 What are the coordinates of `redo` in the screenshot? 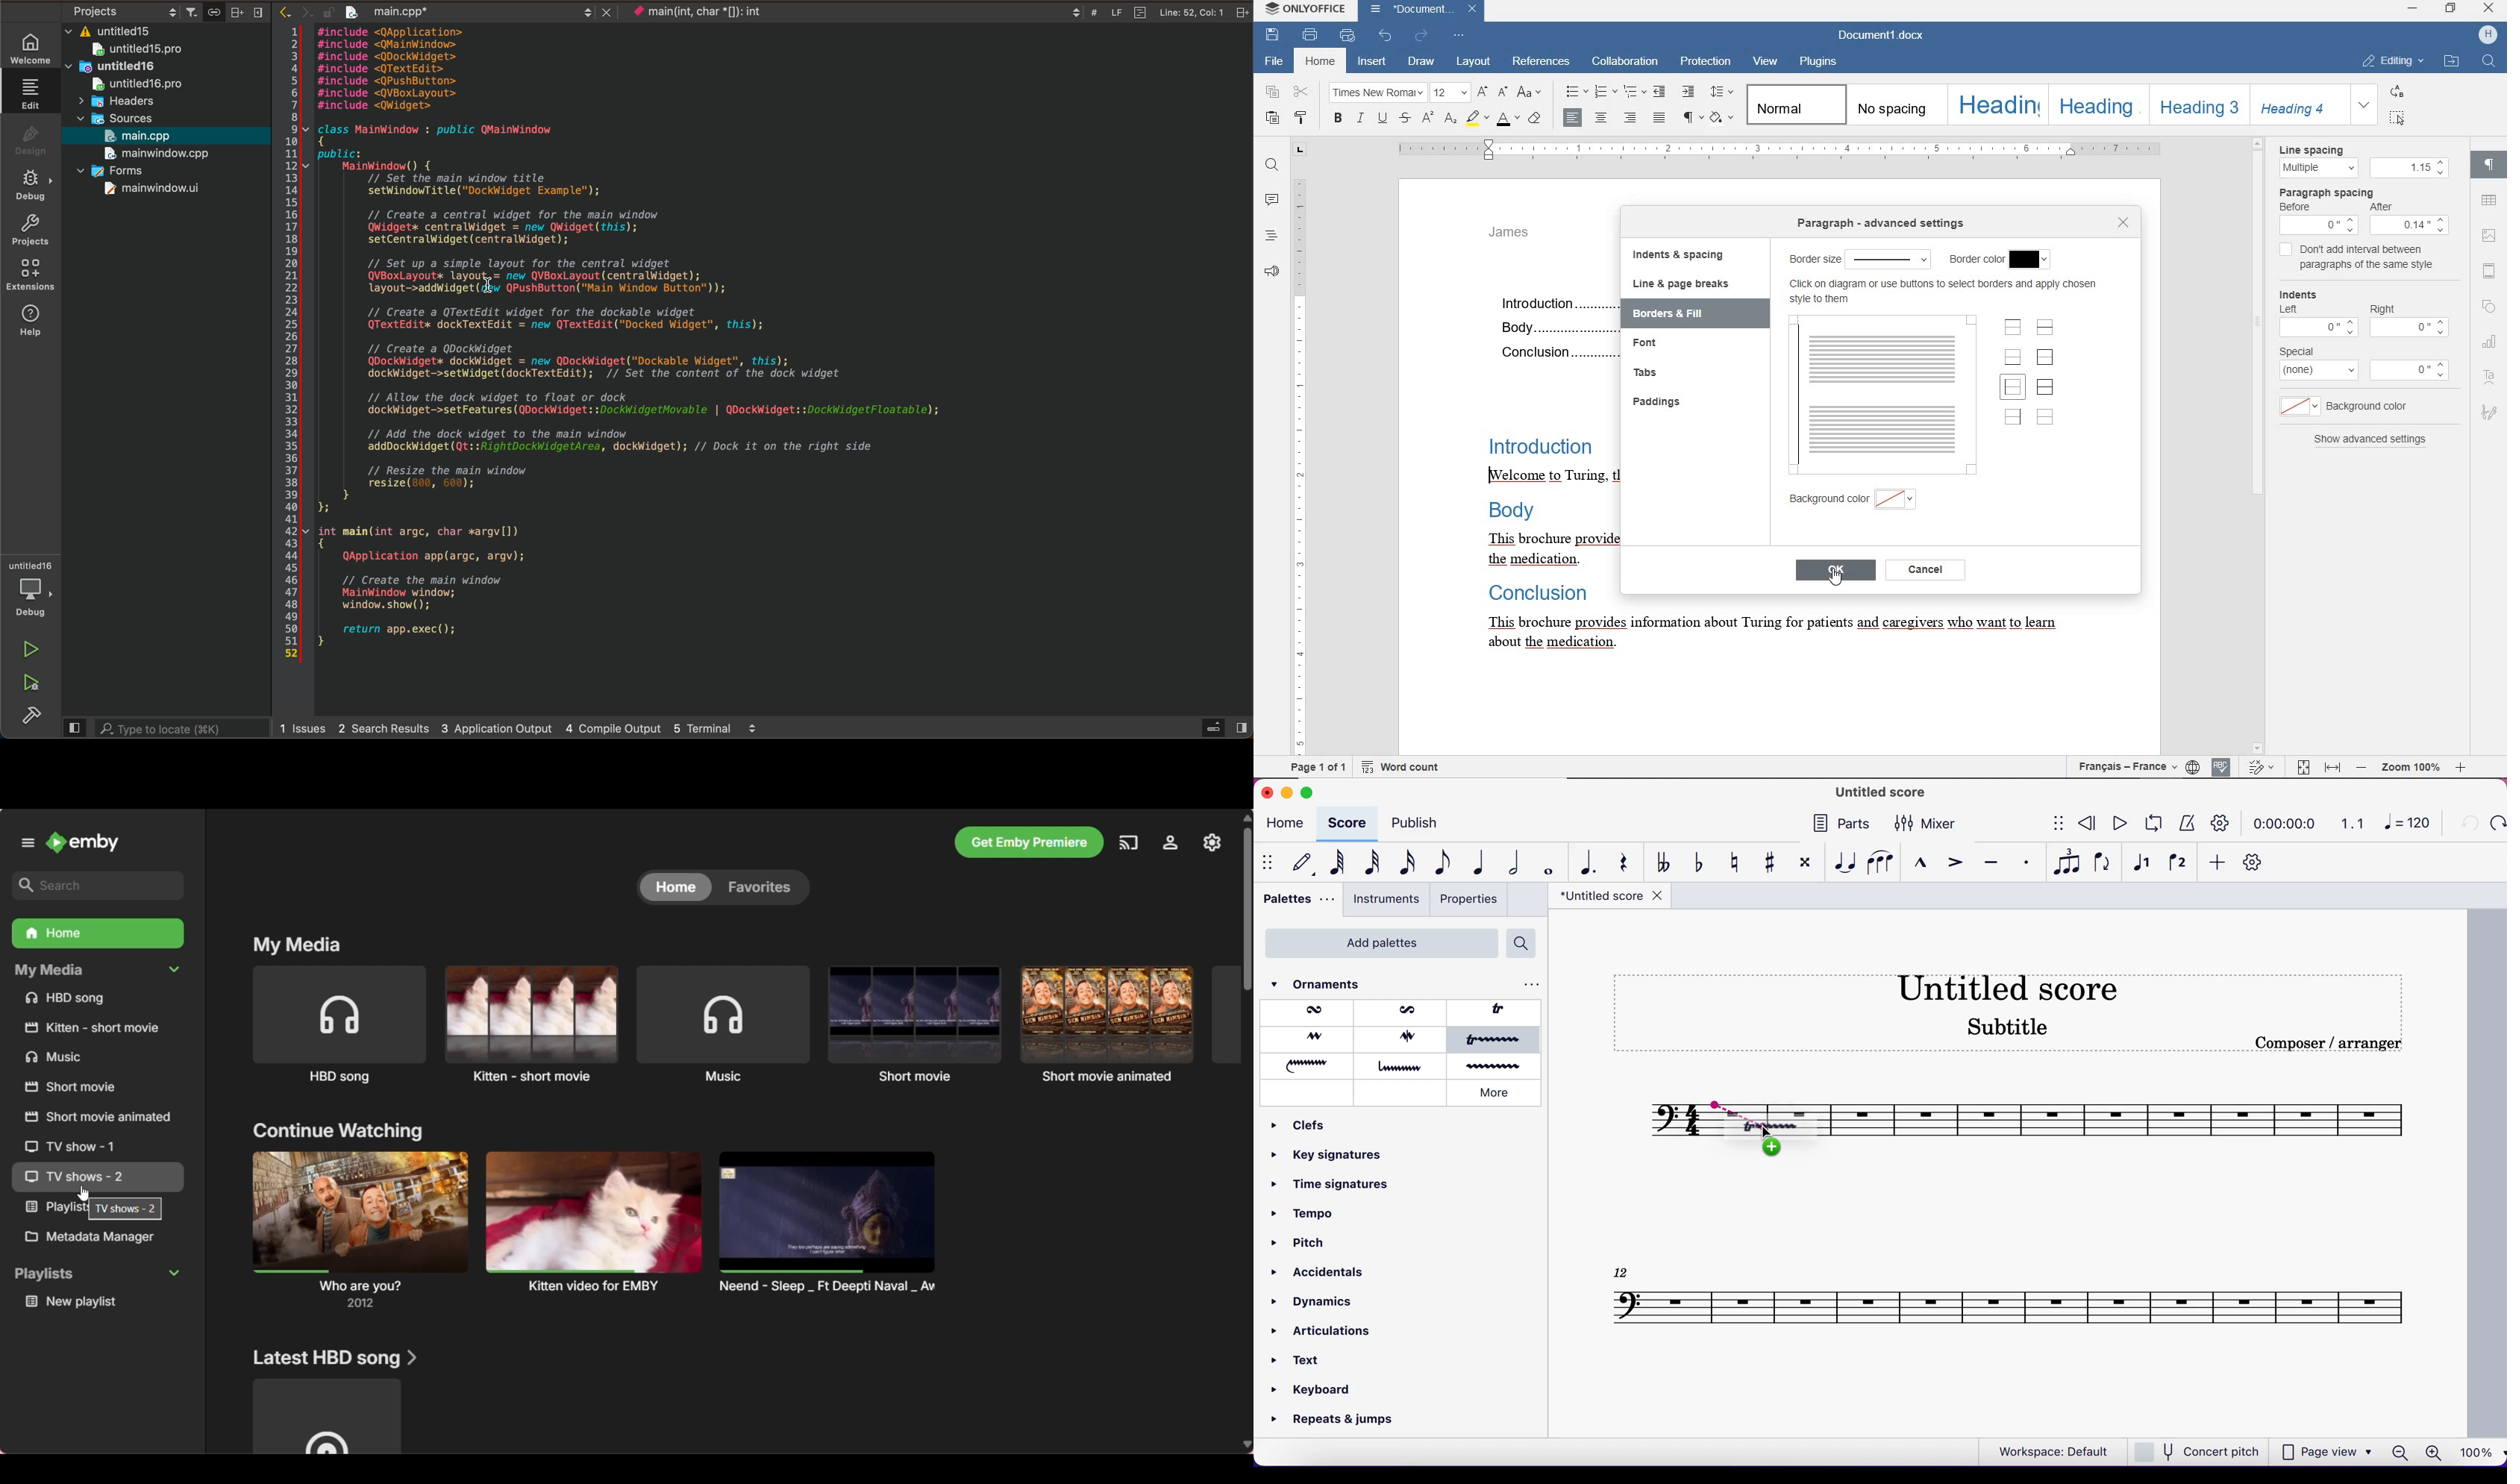 It's located at (2497, 824).